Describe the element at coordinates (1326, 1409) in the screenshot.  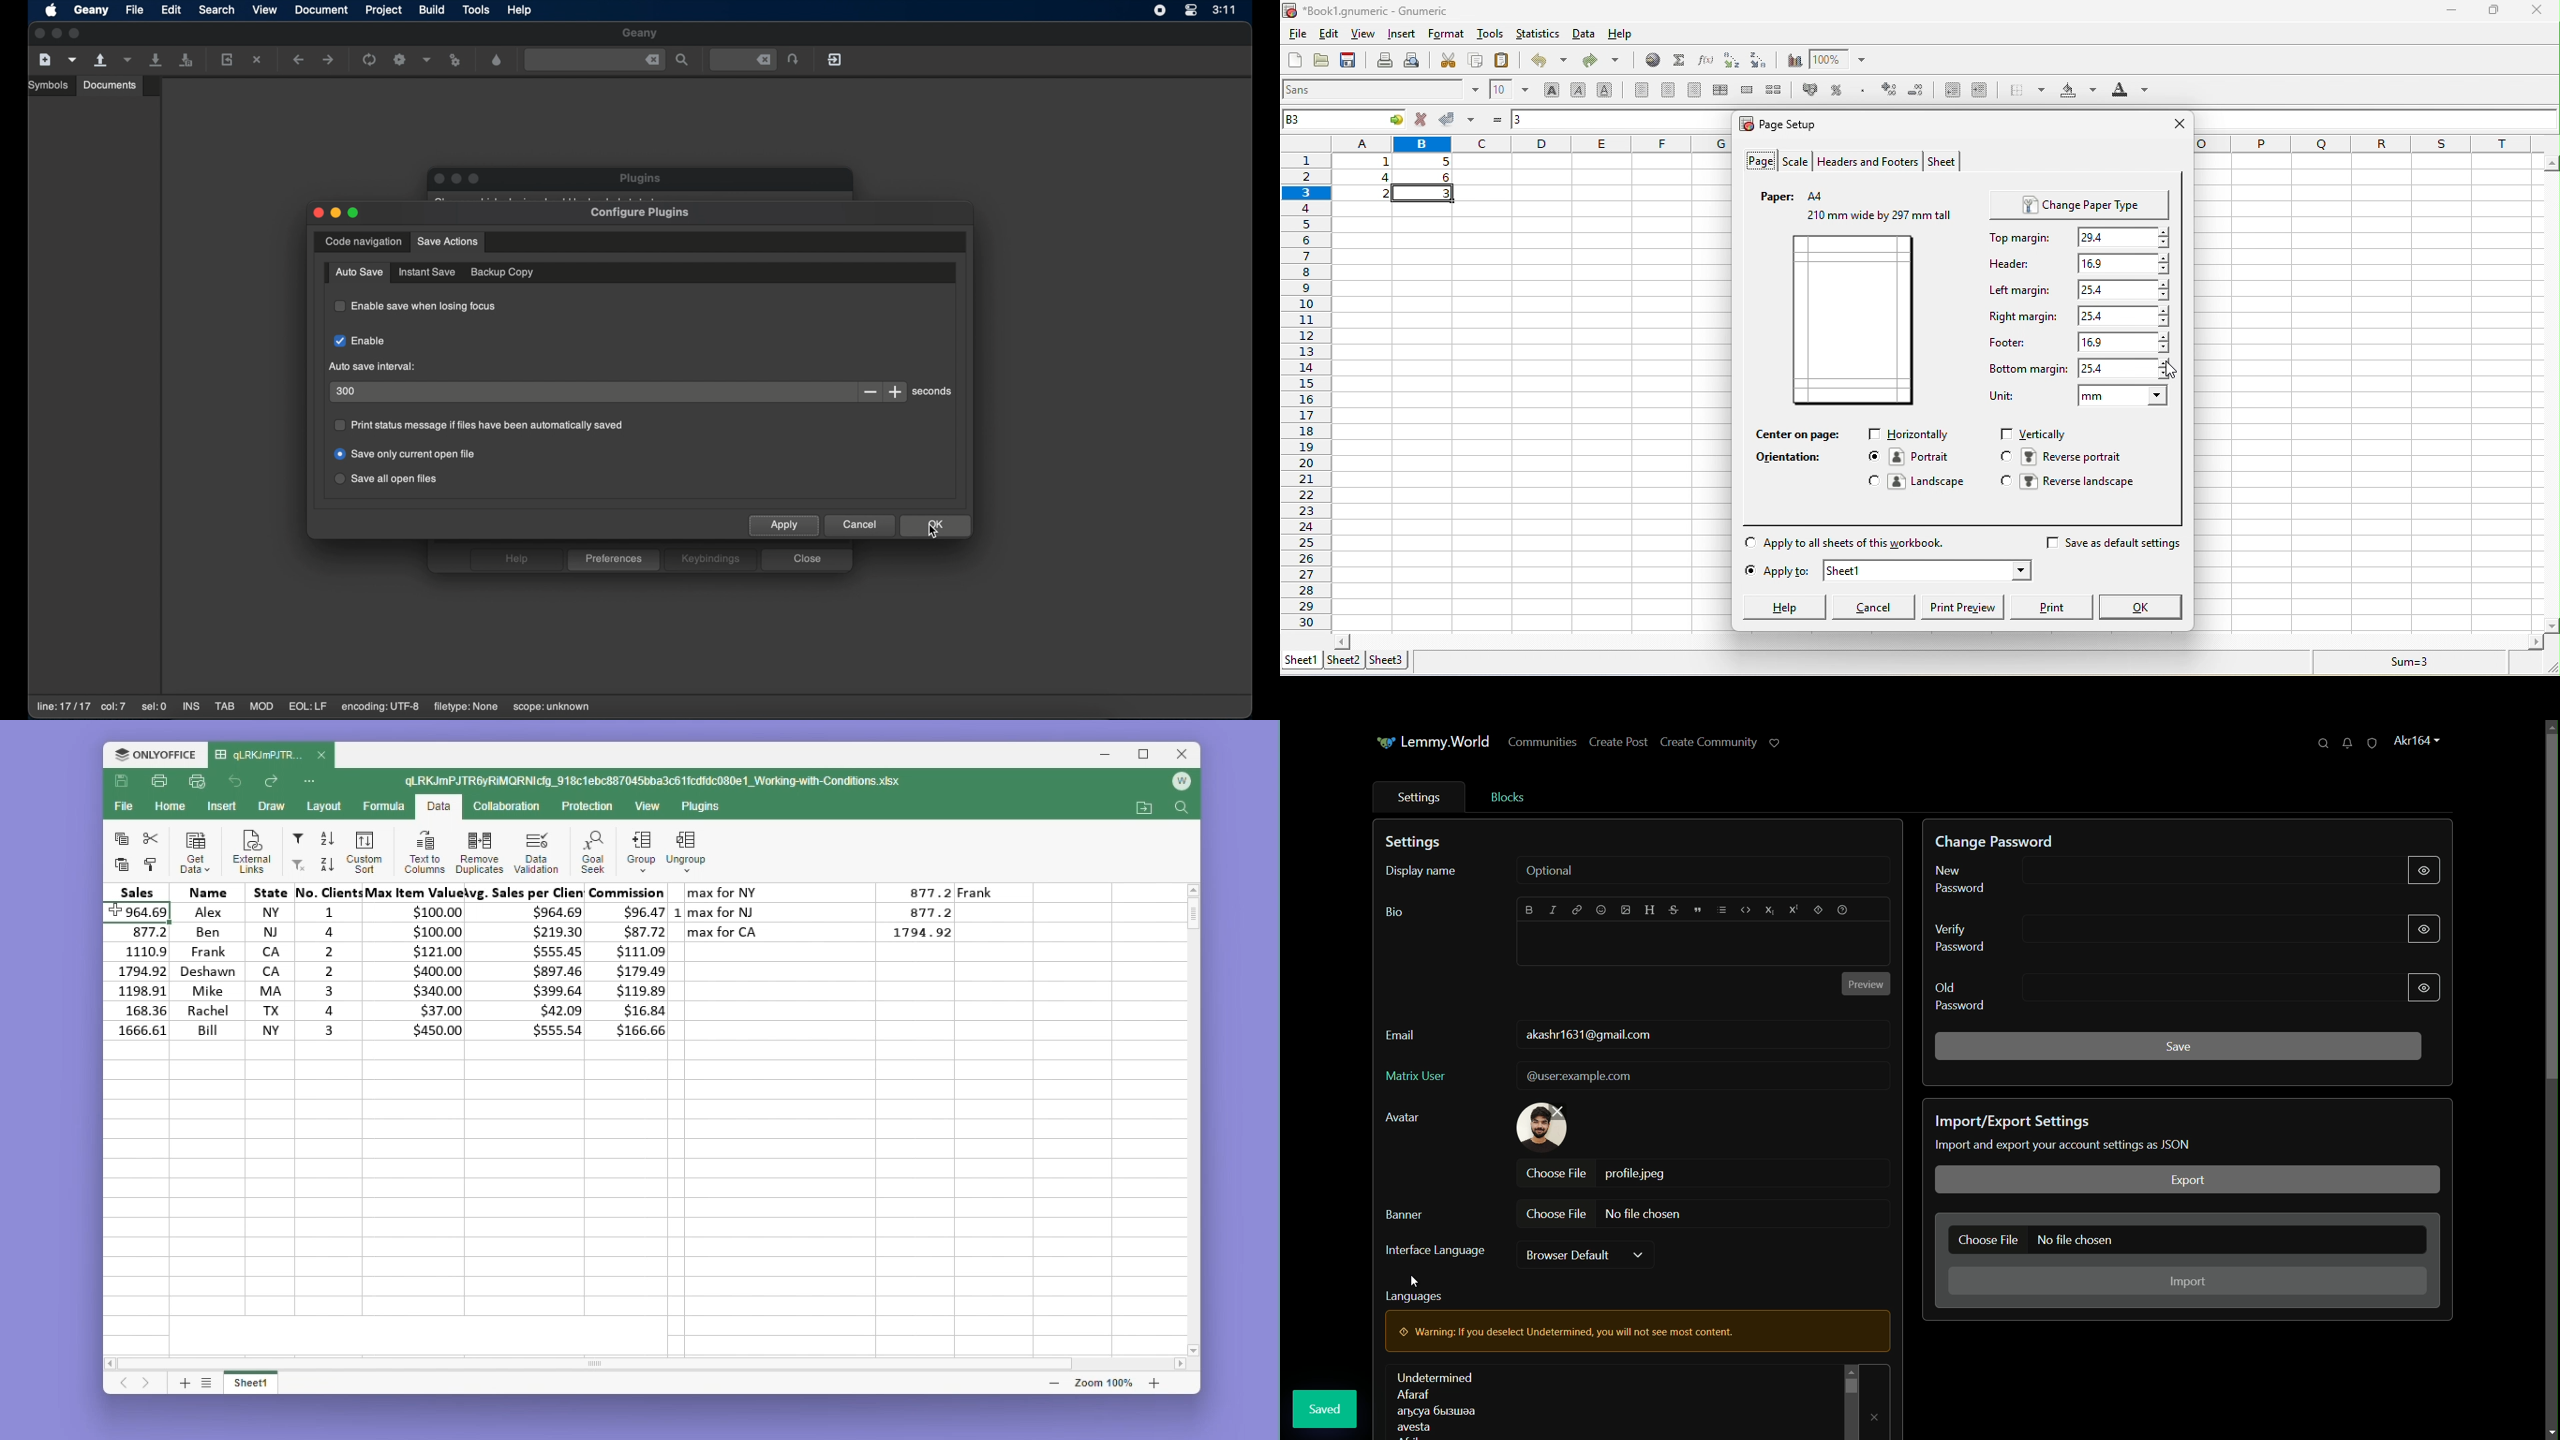
I see `saved pop up` at that location.